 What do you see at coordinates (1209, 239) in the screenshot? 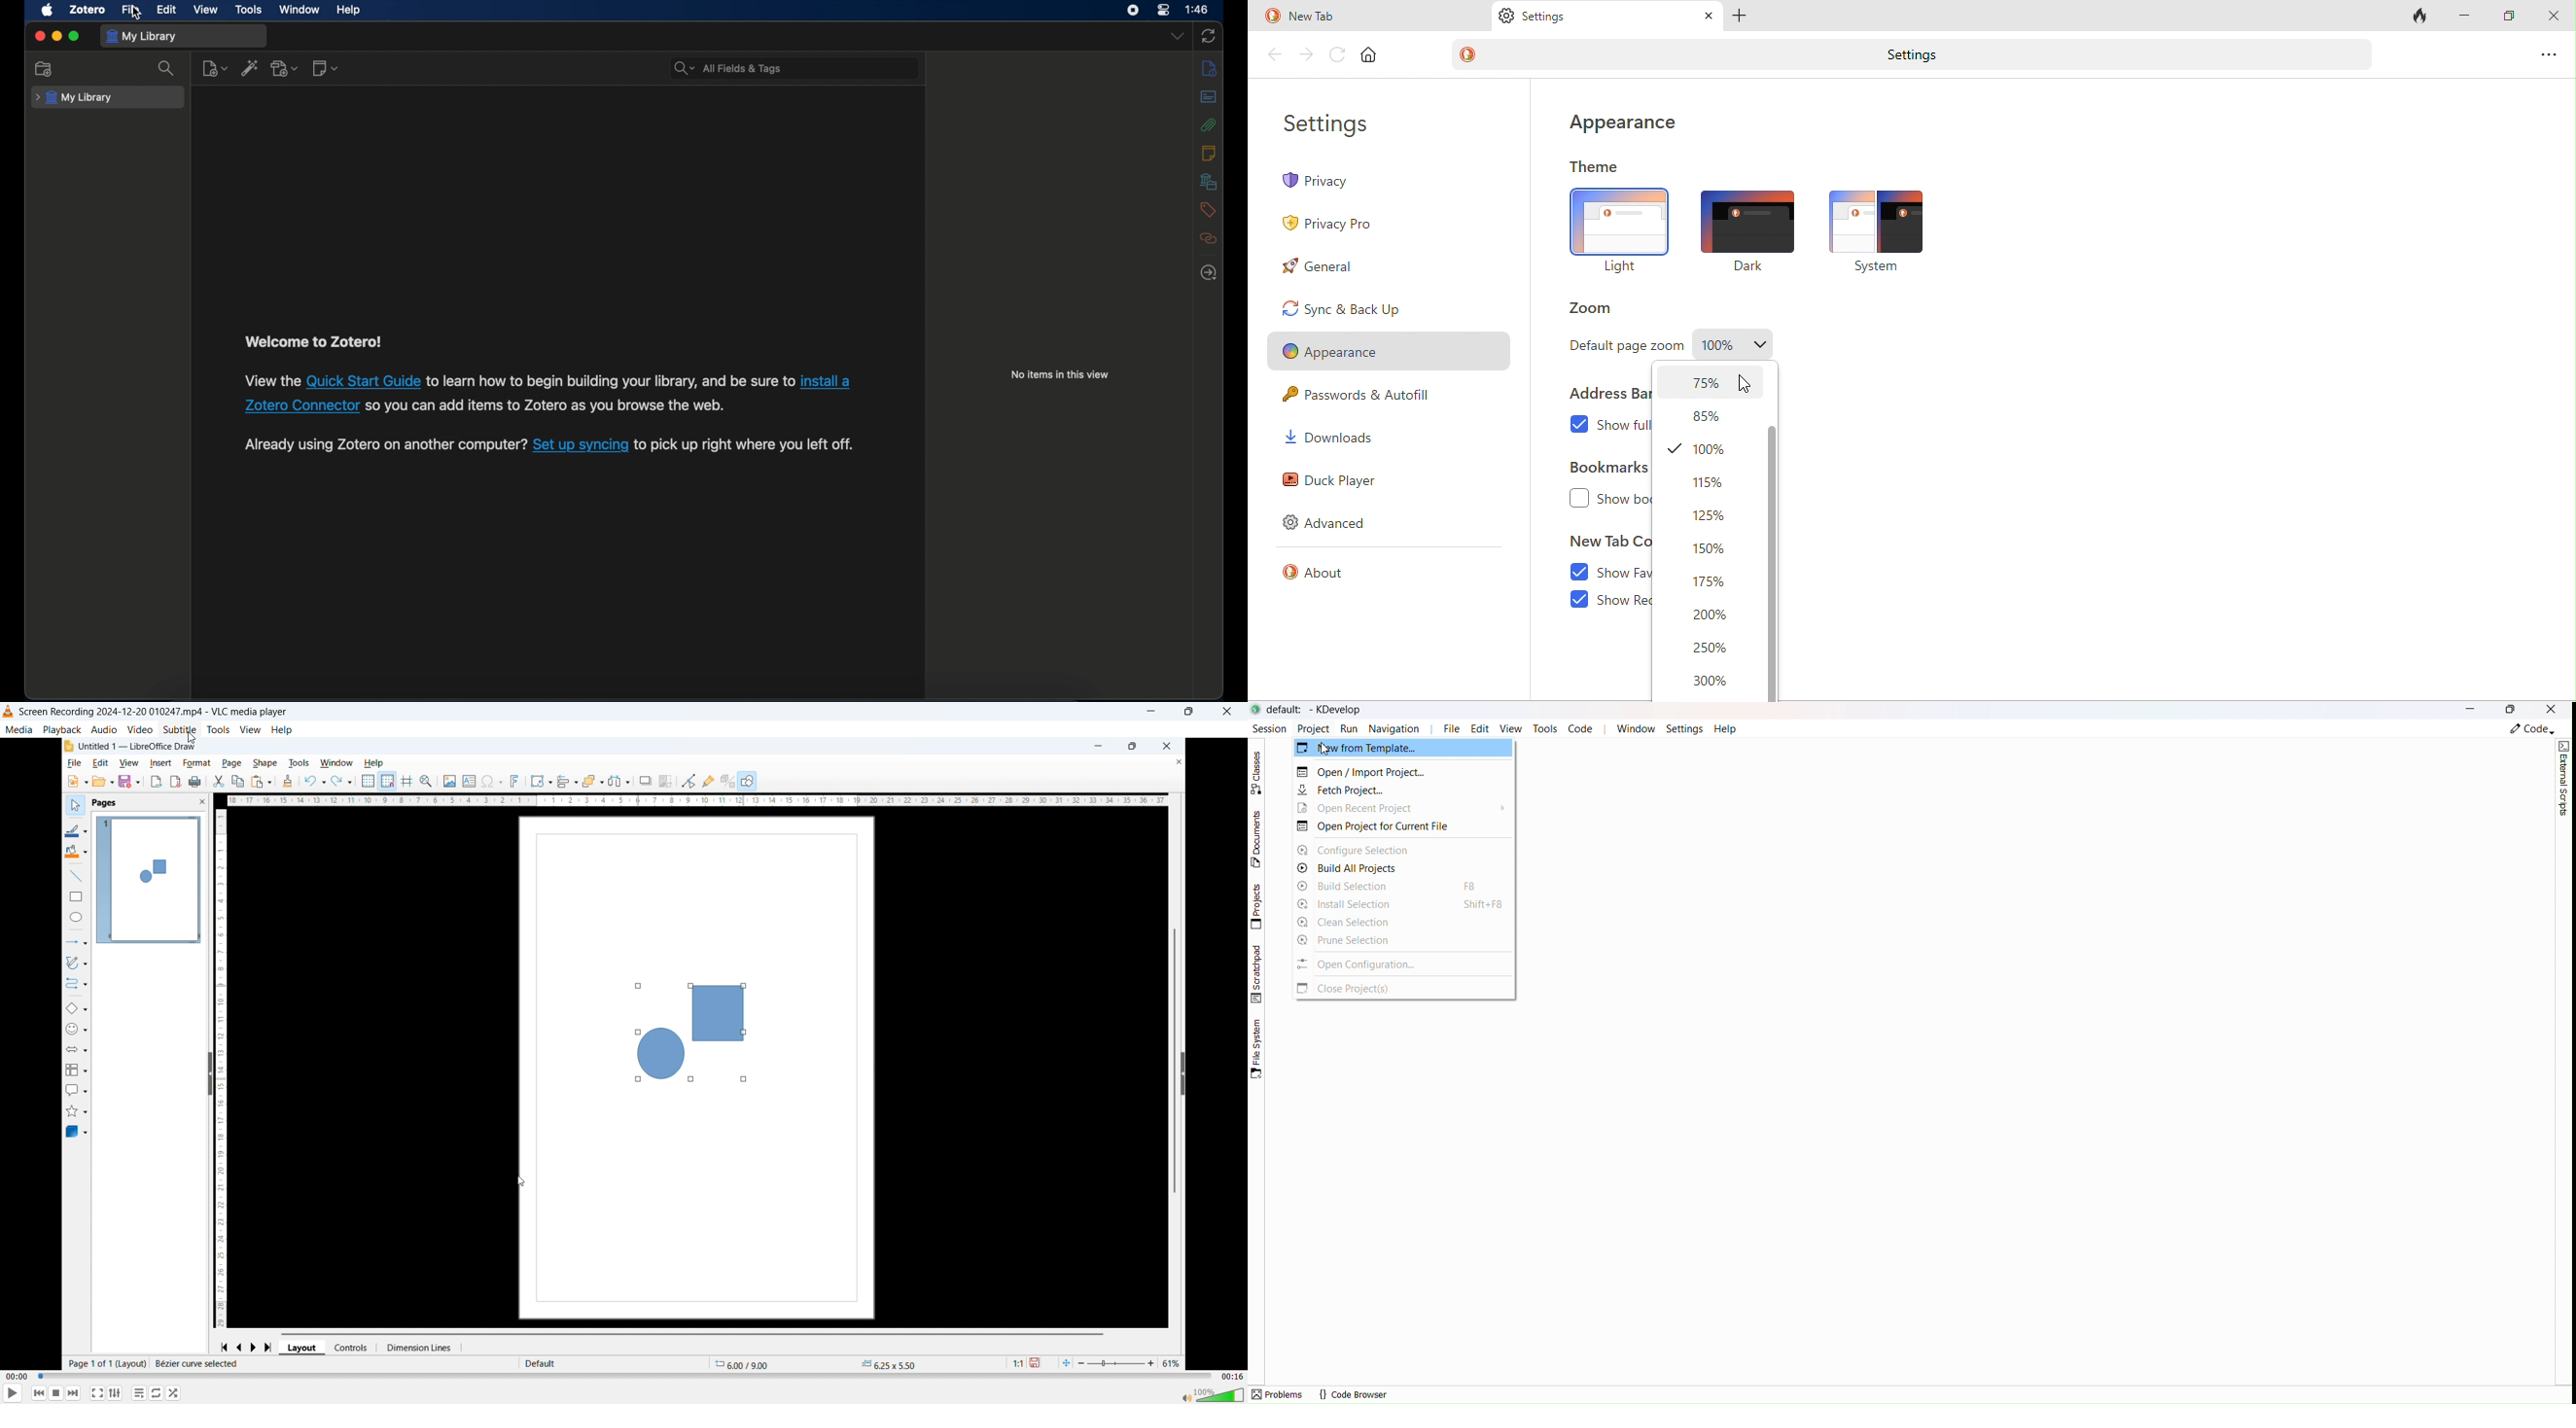
I see `related` at bounding box center [1209, 239].